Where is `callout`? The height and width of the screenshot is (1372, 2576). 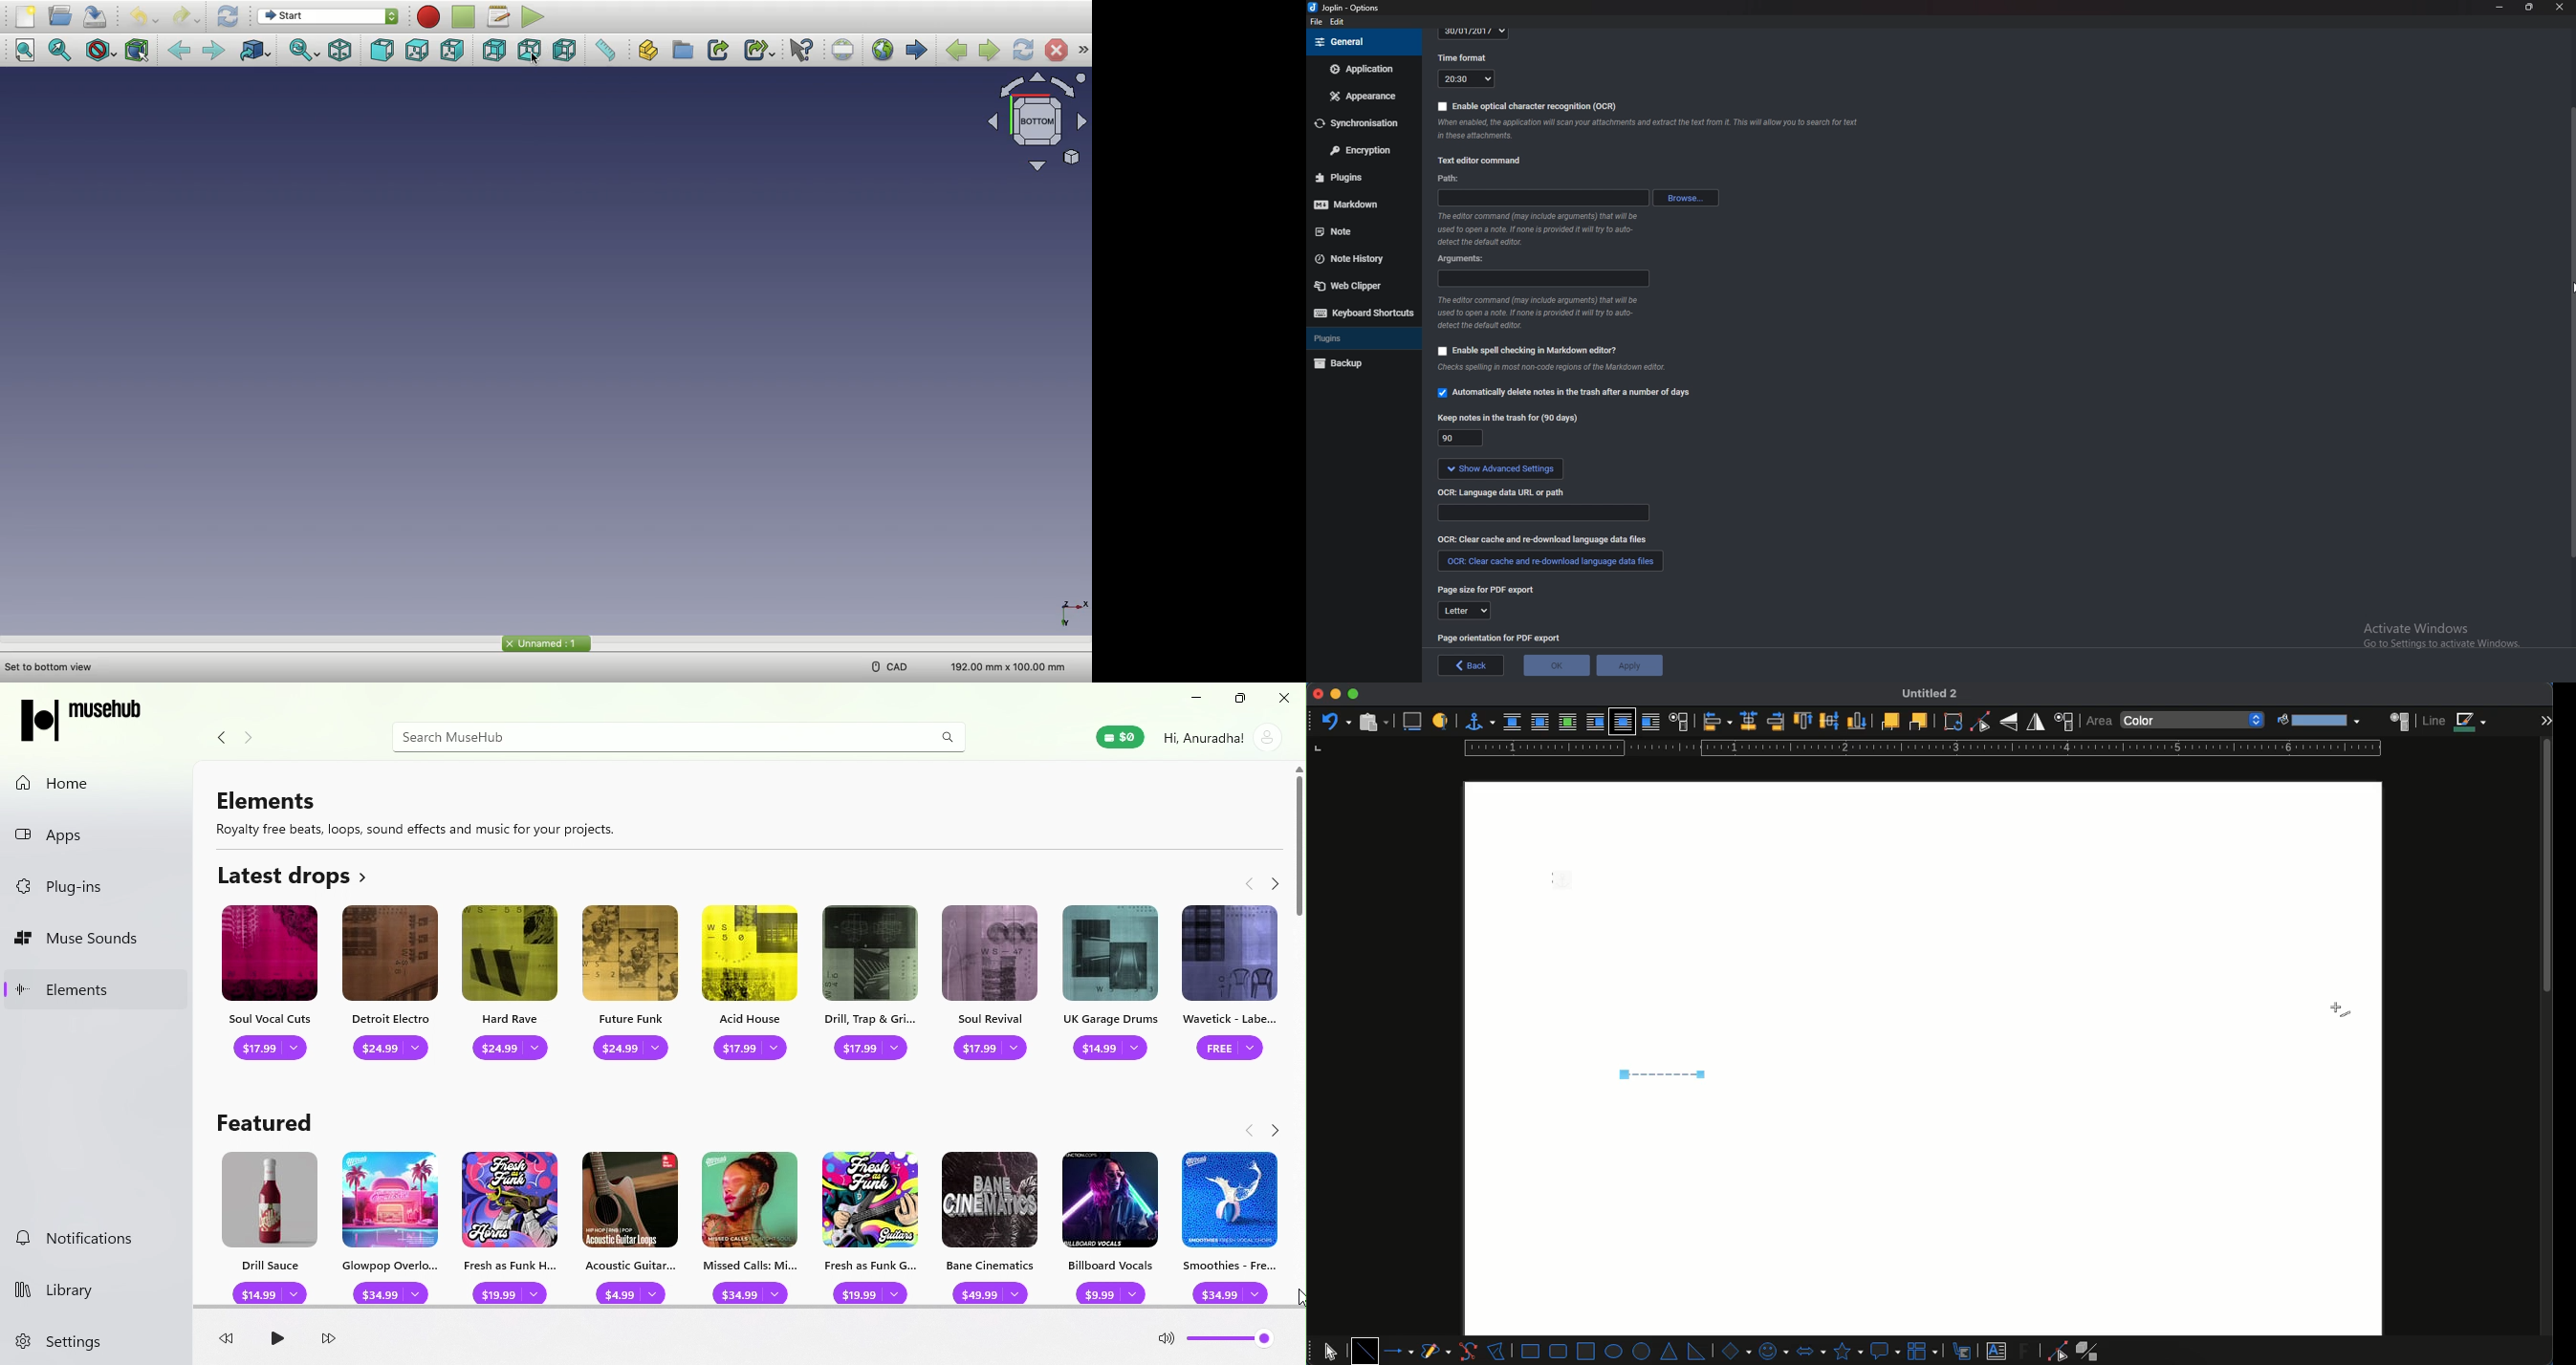 callout is located at coordinates (1885, 1351).